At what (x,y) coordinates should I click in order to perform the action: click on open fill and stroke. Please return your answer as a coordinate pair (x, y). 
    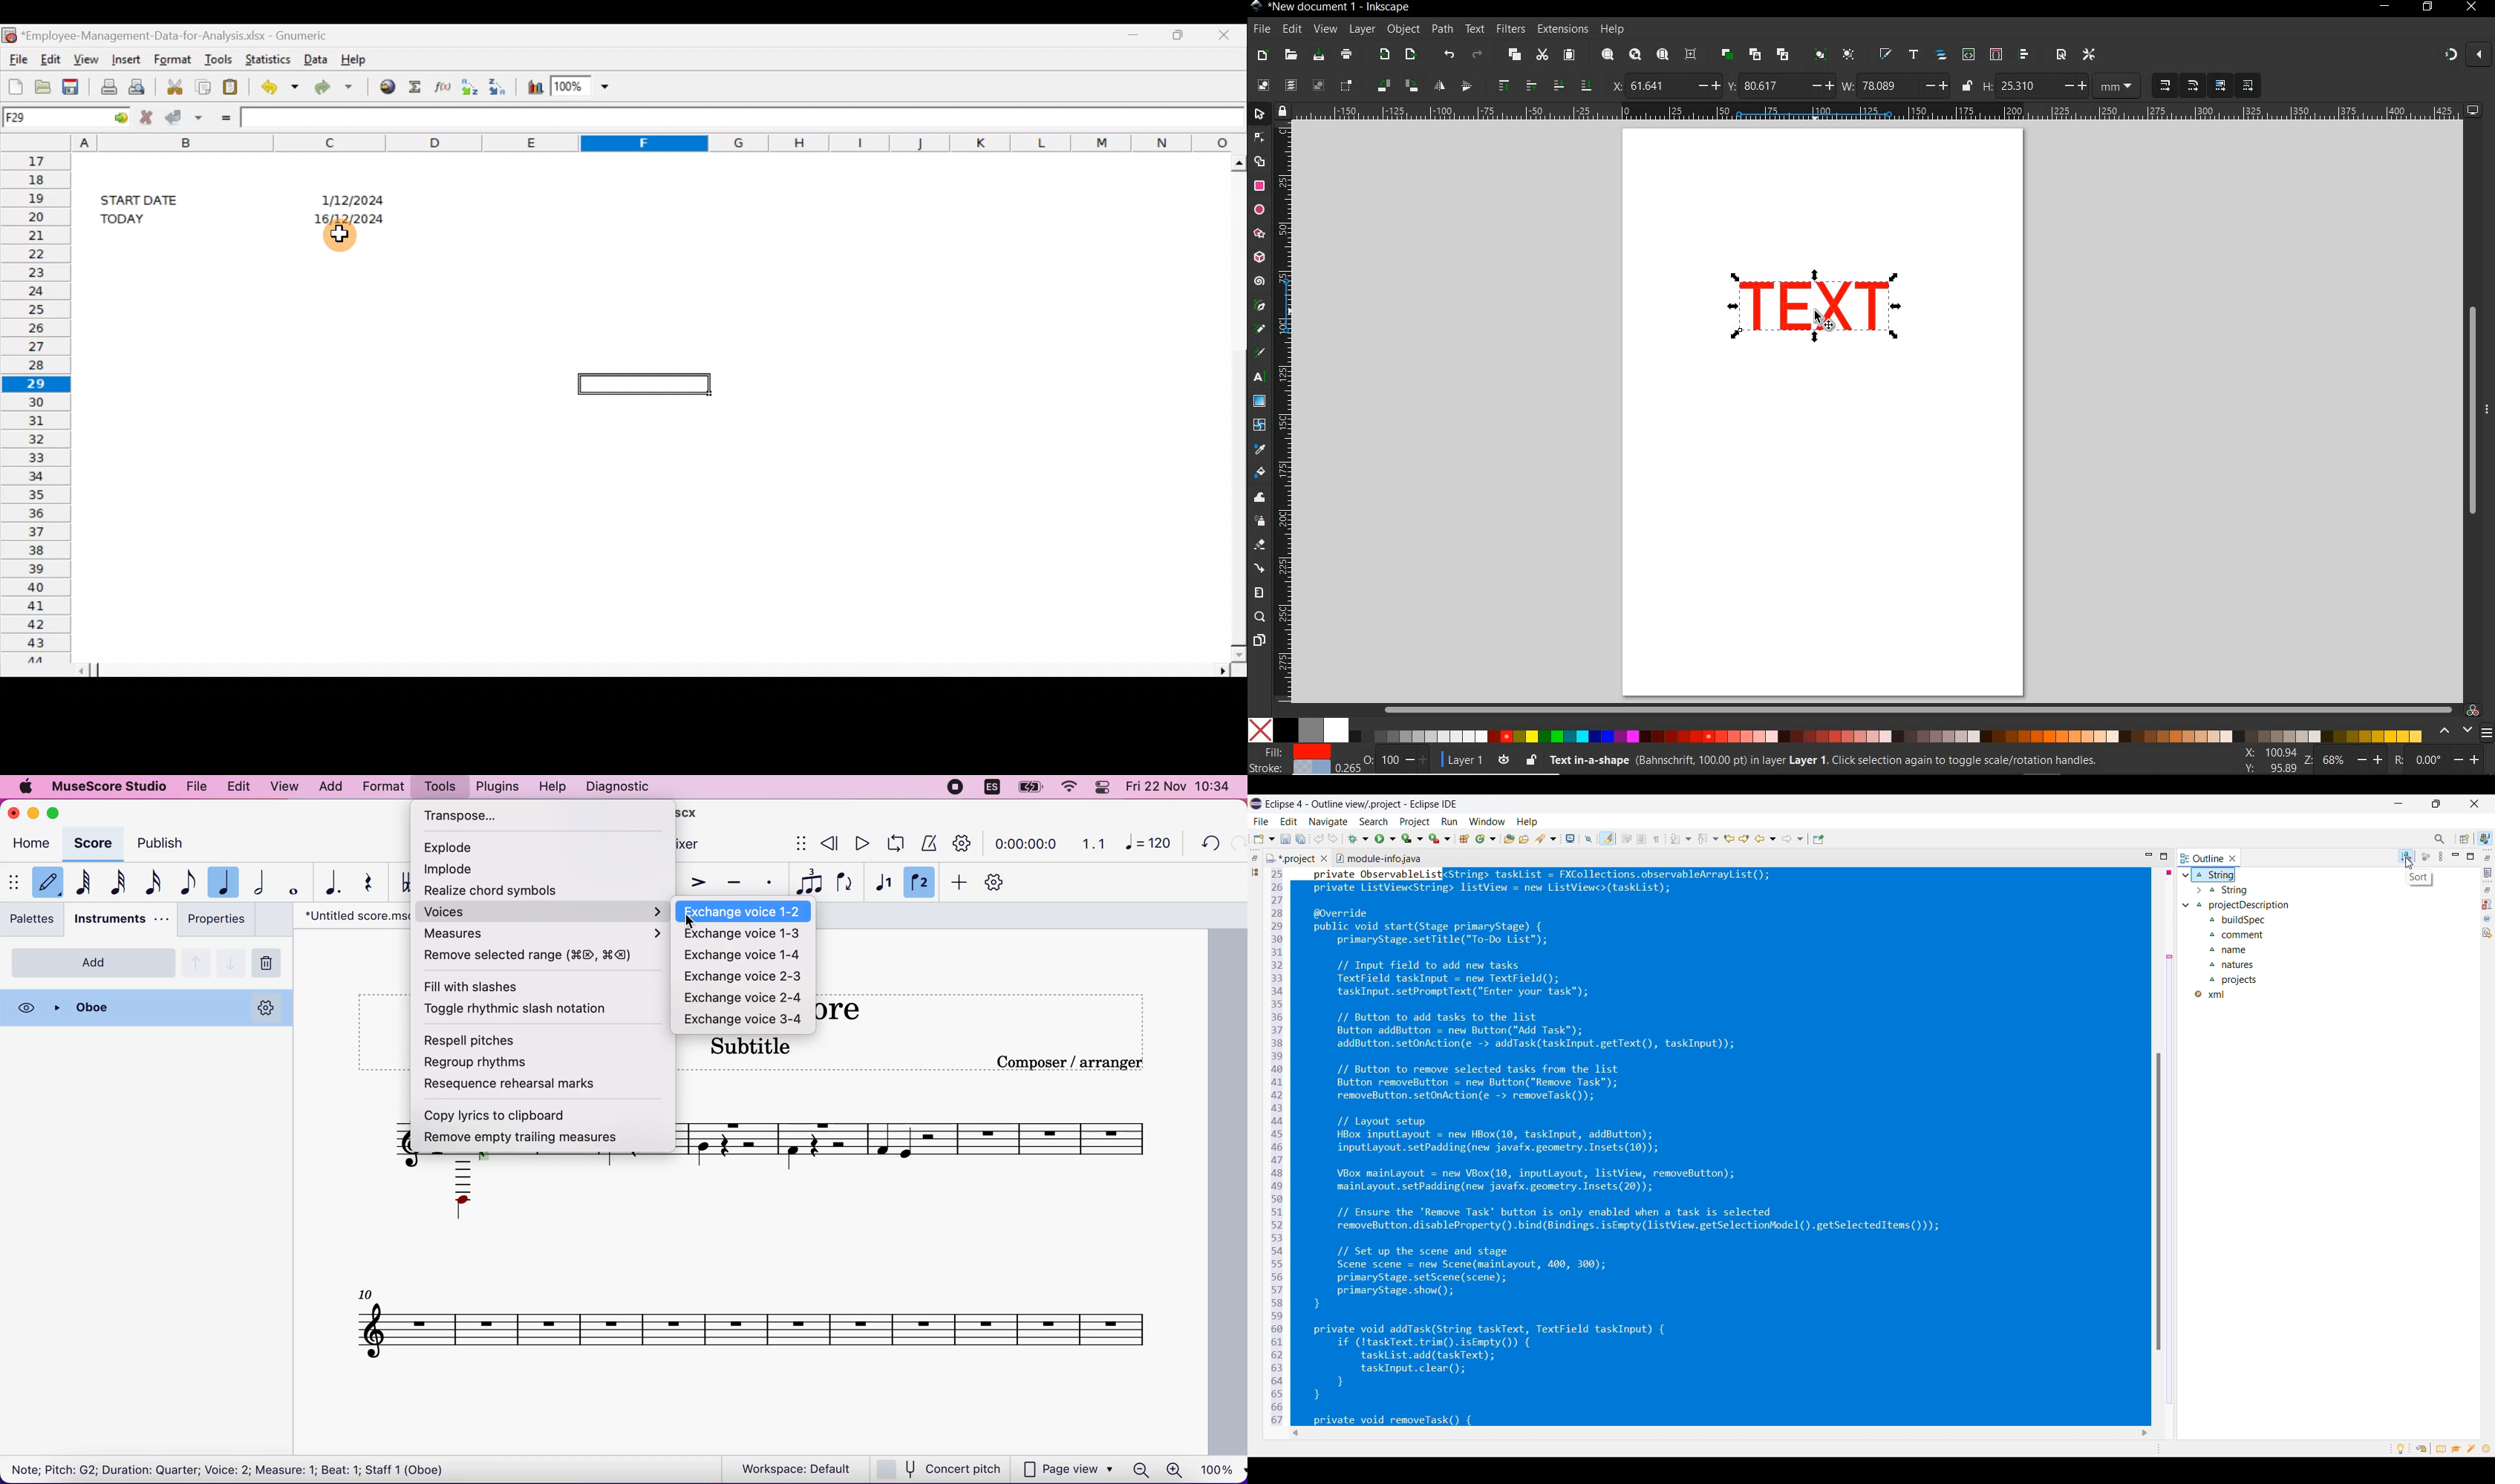
    Looking at the image, I should click on (1886, 55).